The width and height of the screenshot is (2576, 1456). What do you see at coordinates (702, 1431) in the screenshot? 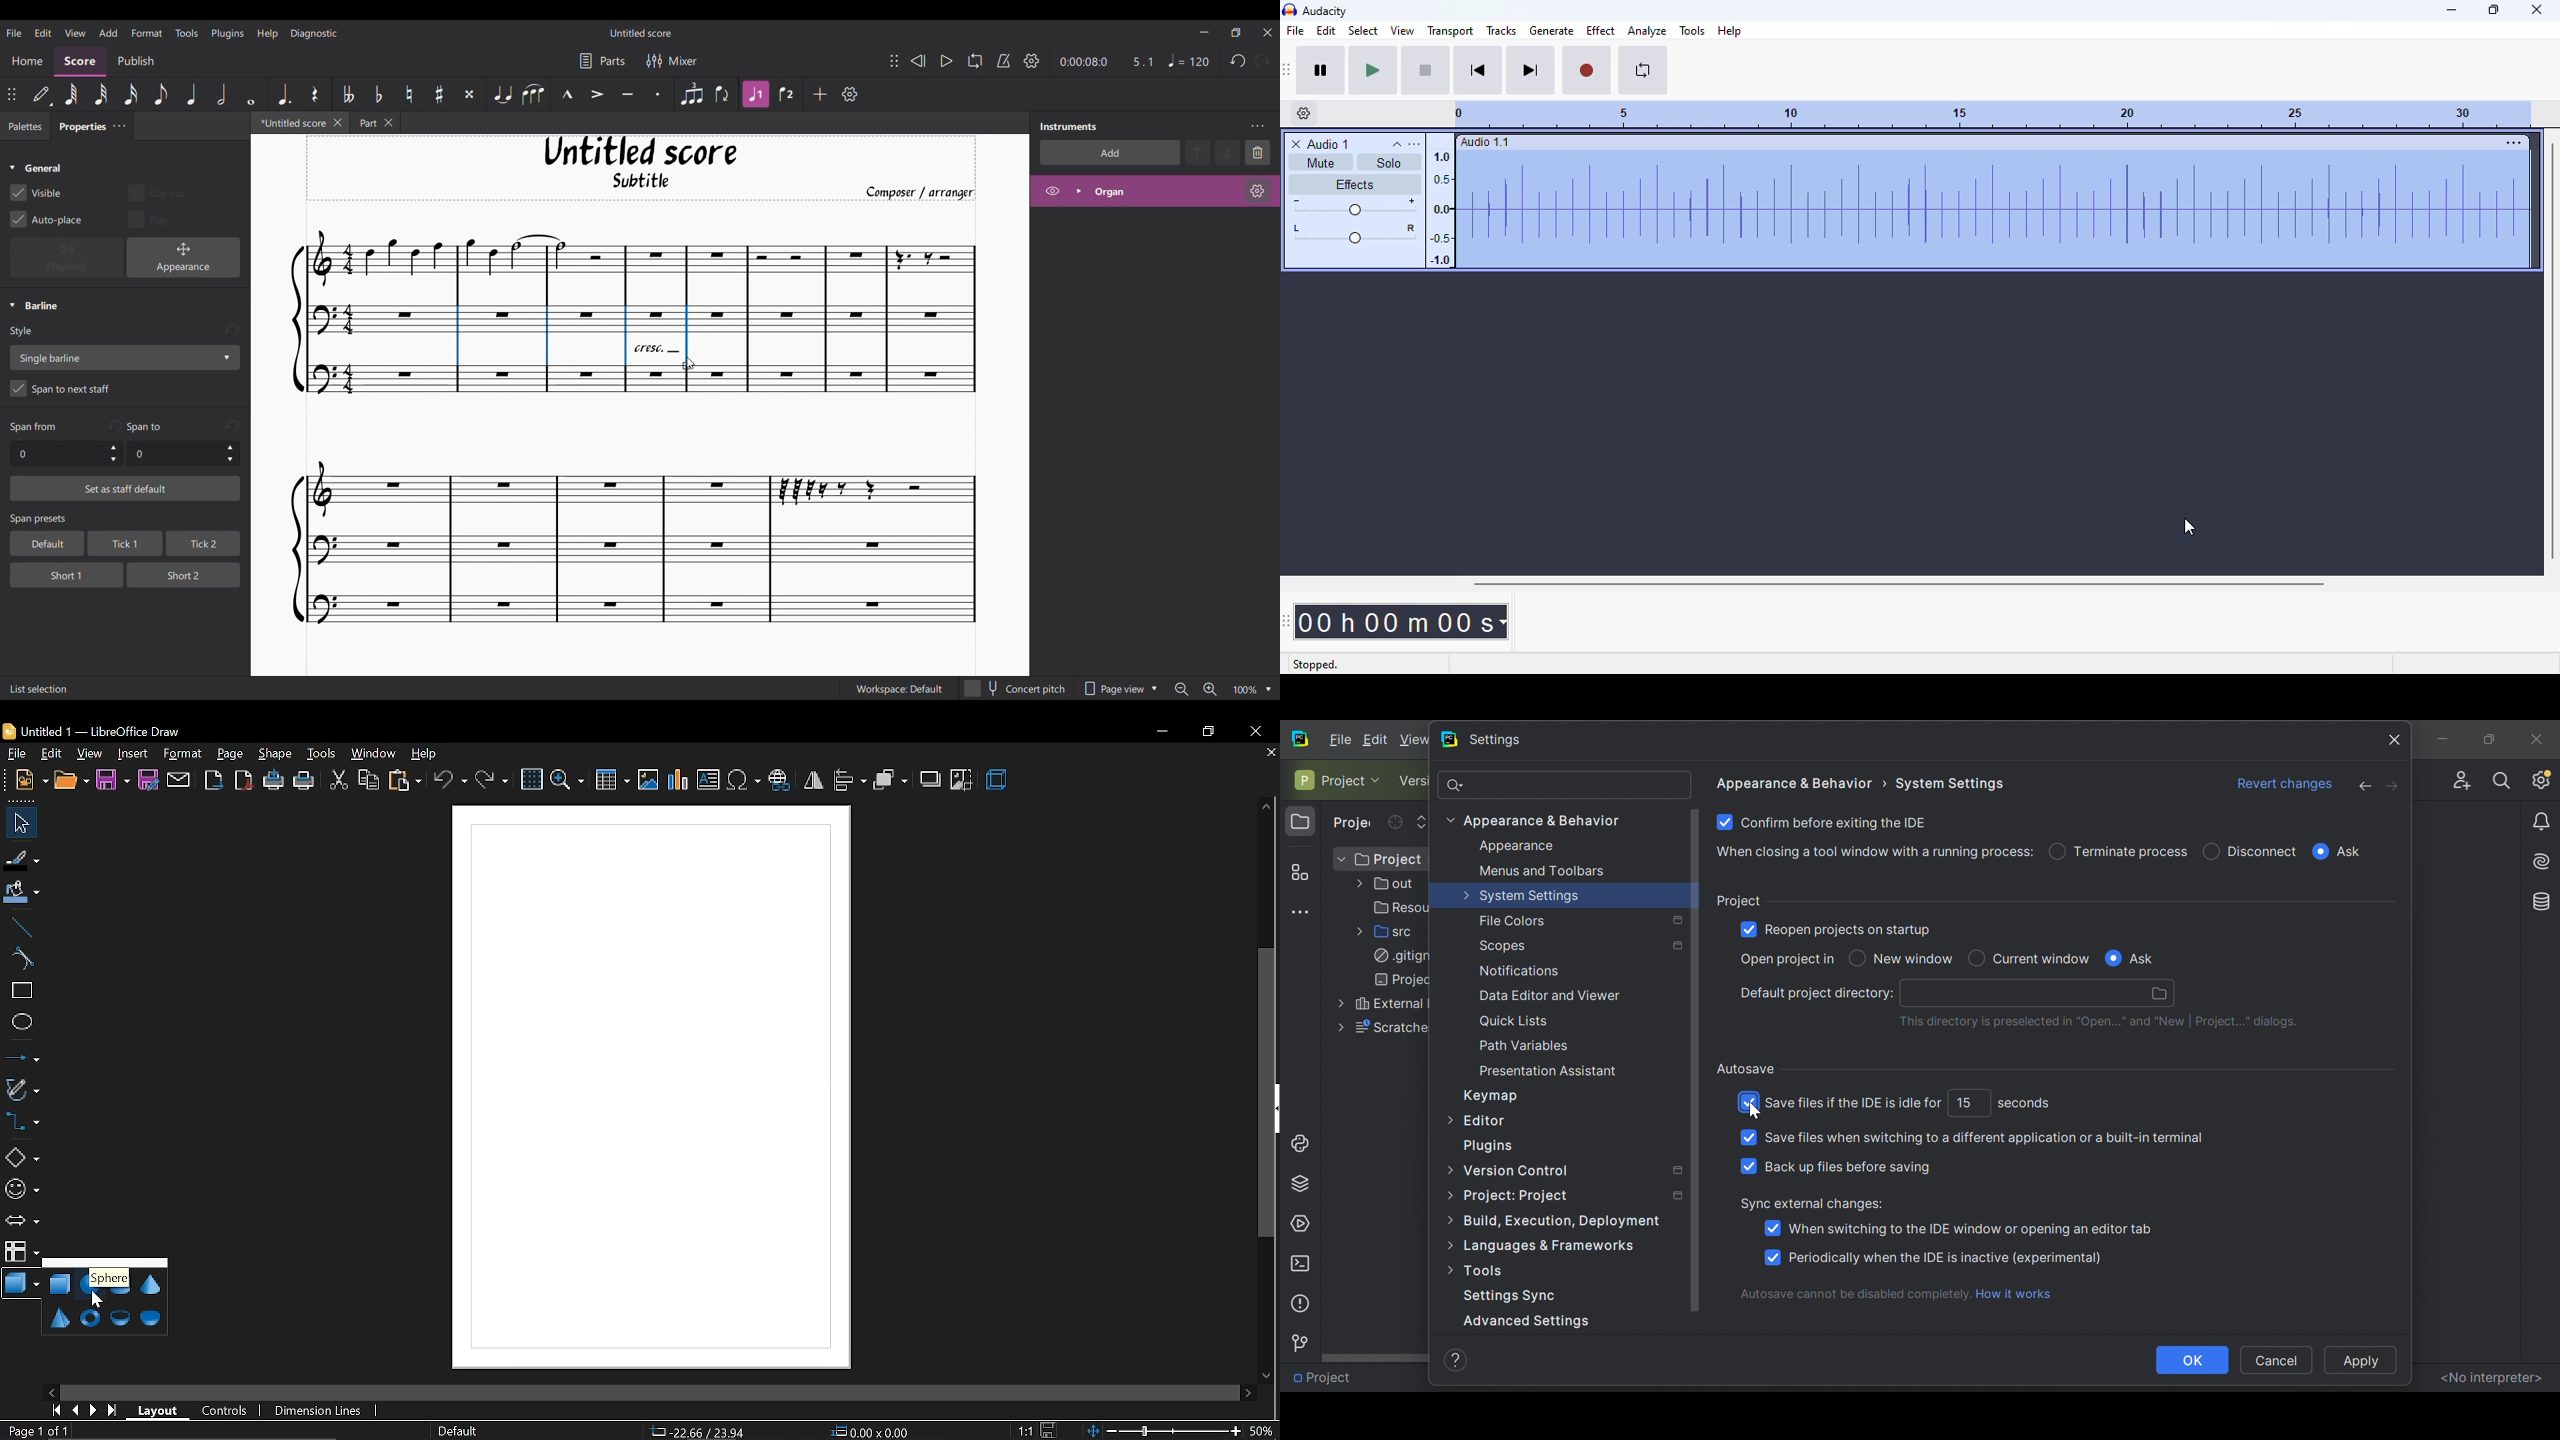
I see `-22.66/23.94` at bounding box center [702, 1431].